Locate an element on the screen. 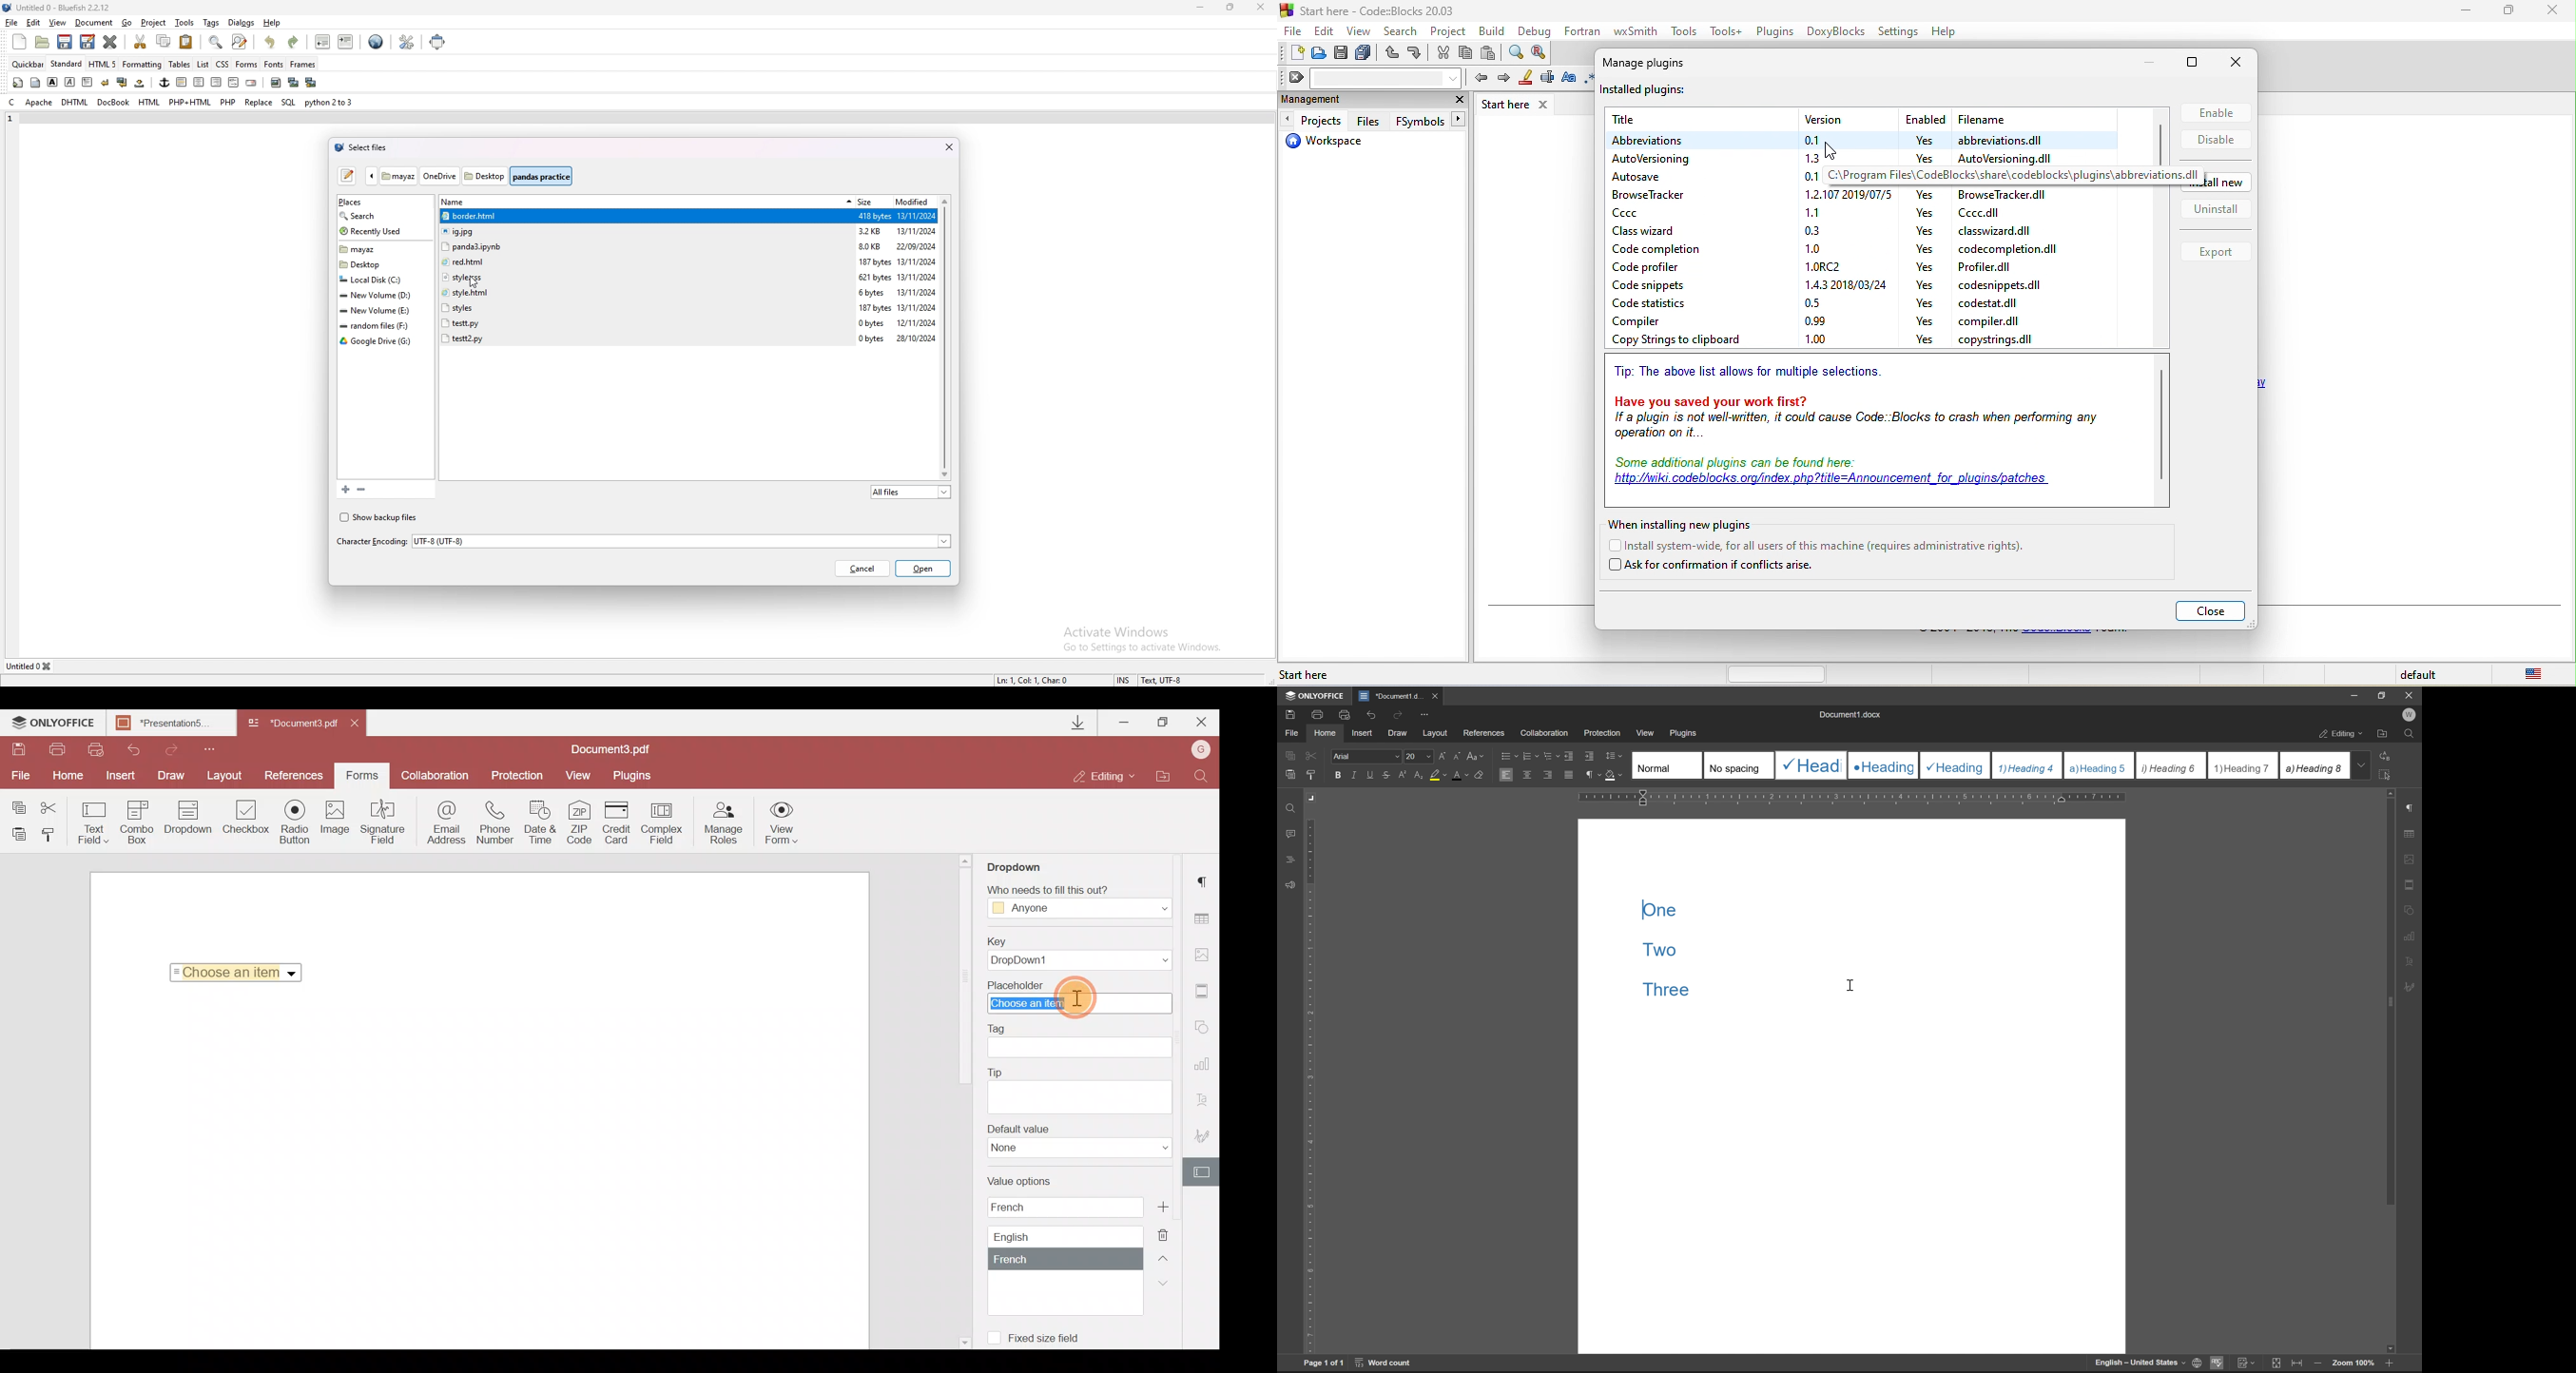 This screenshot has height=1400, width=2576. Up is located at coordinates (1167, 1257).